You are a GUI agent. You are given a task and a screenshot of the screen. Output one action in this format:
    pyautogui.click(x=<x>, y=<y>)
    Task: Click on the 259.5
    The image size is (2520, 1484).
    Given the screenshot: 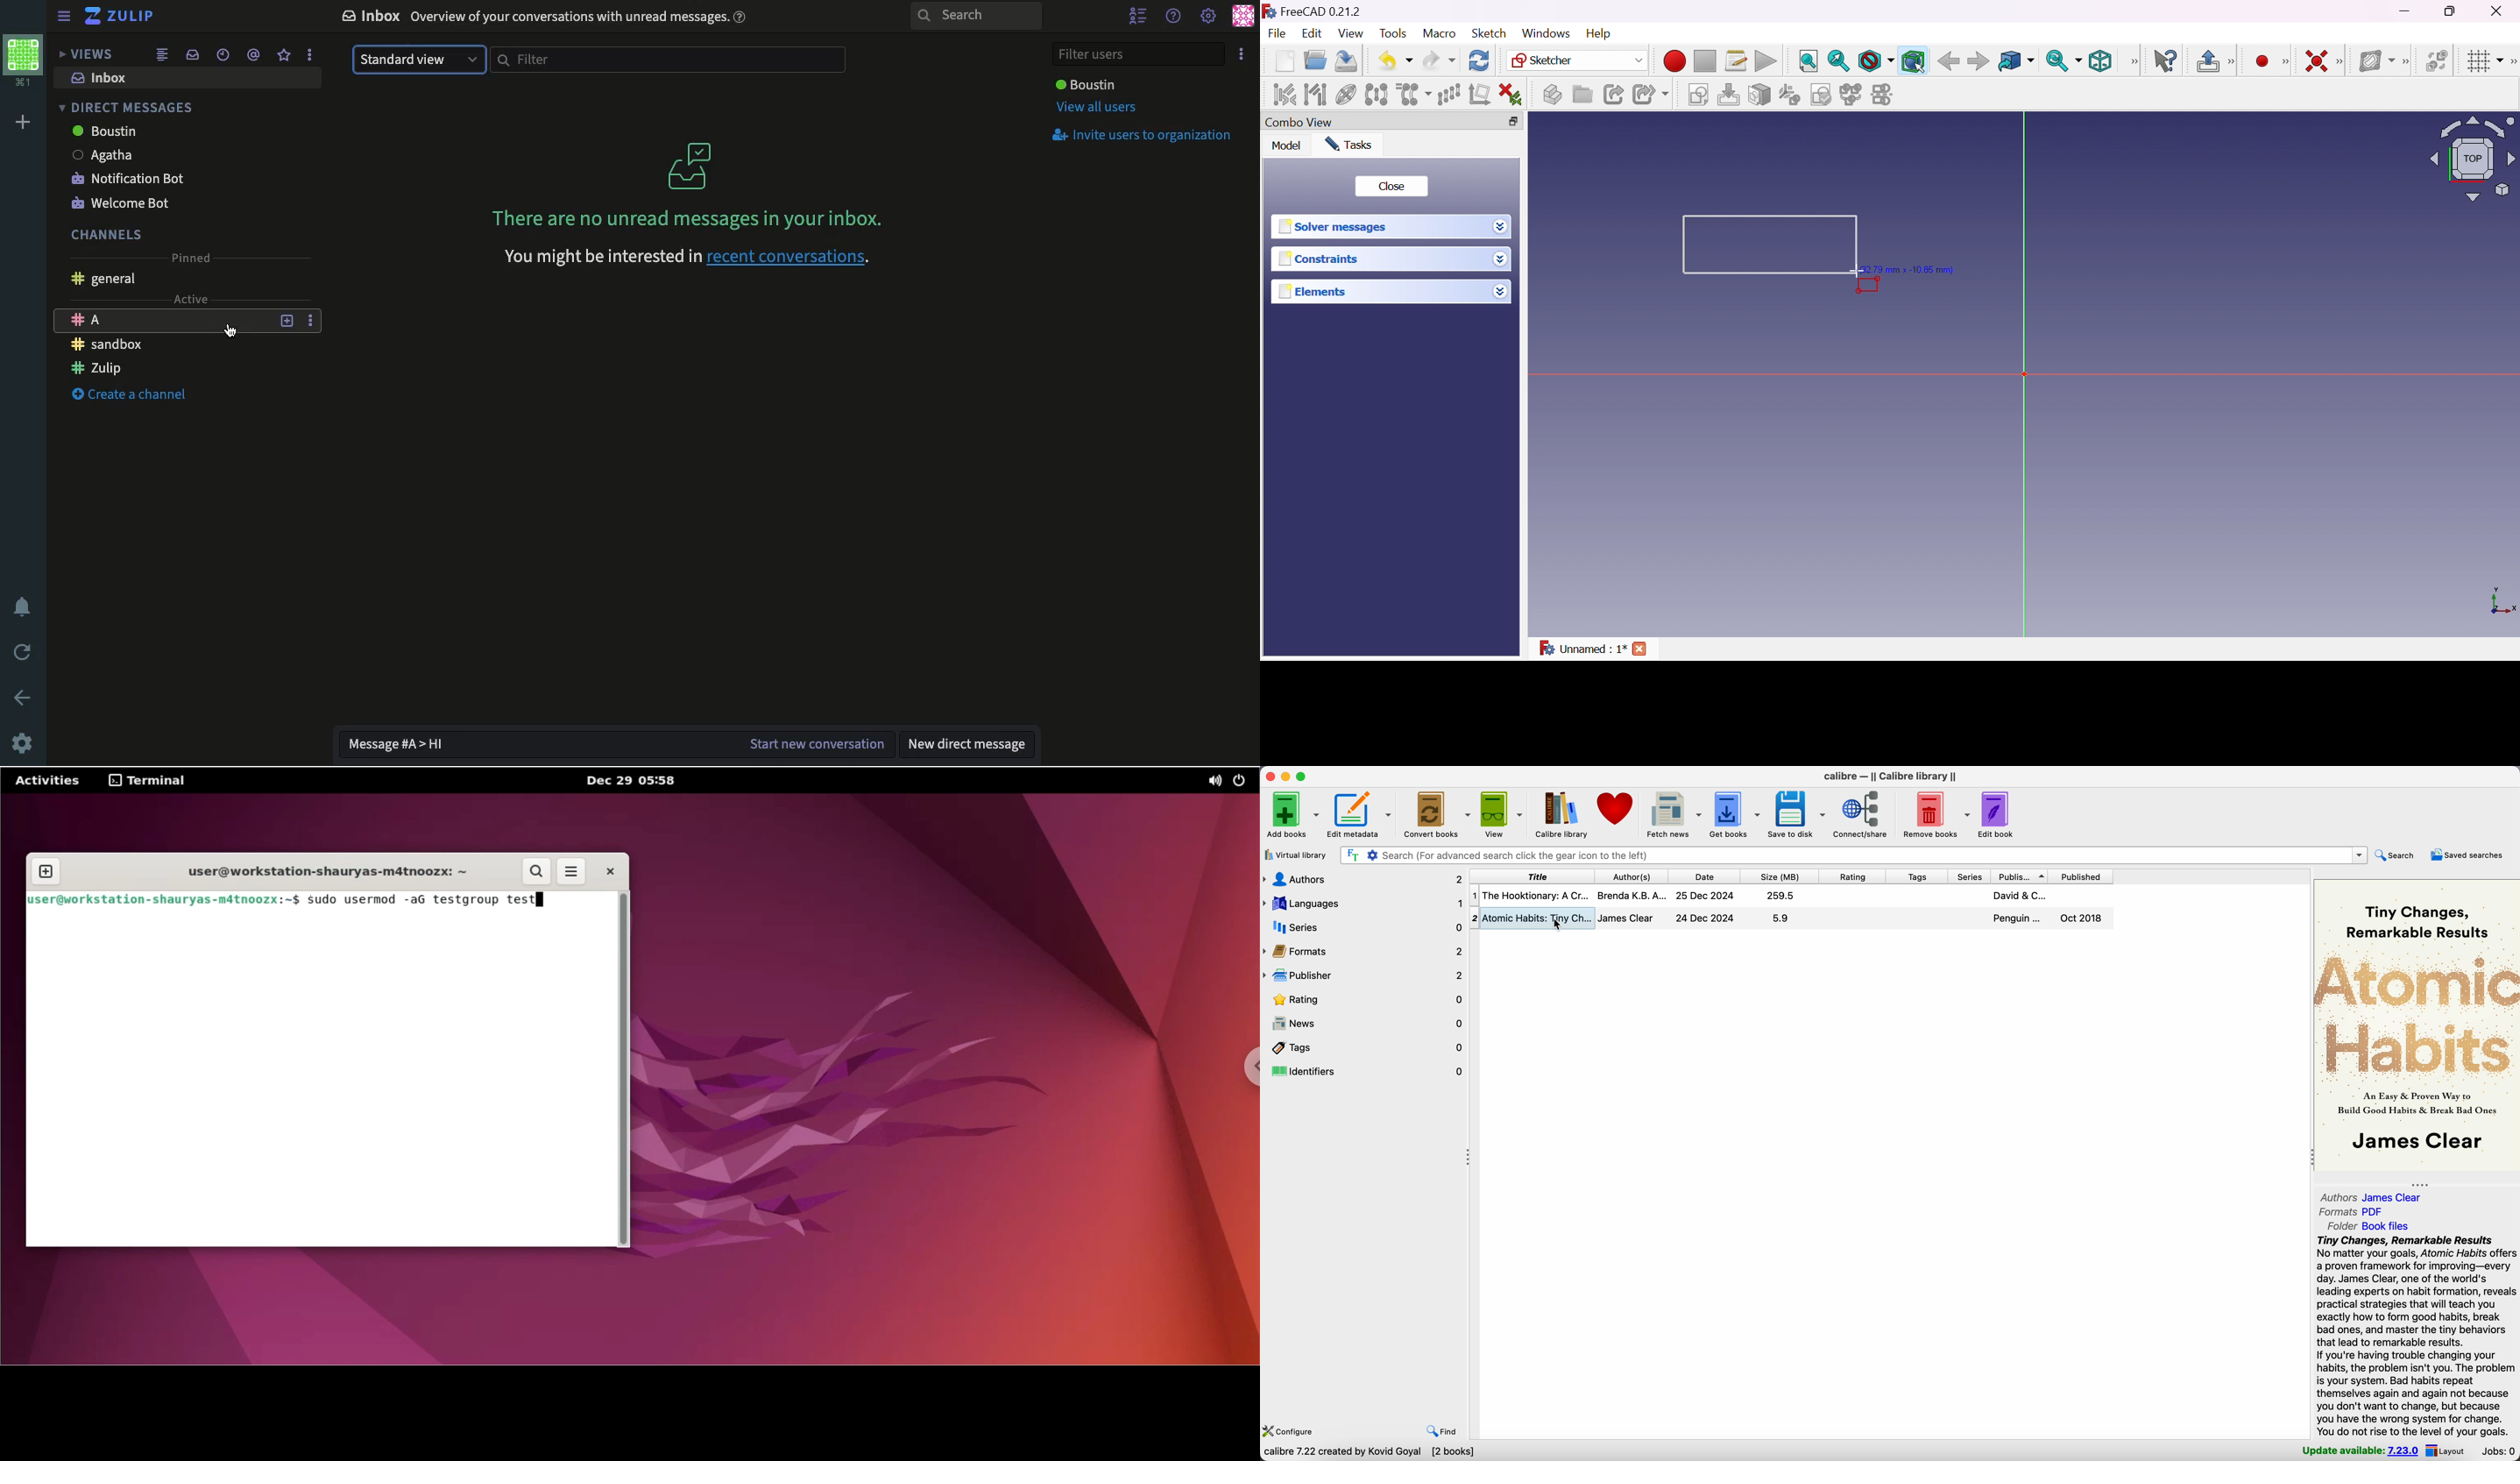 What is the action you would take?
    pyautogui.click(x=1781, y=895)
    